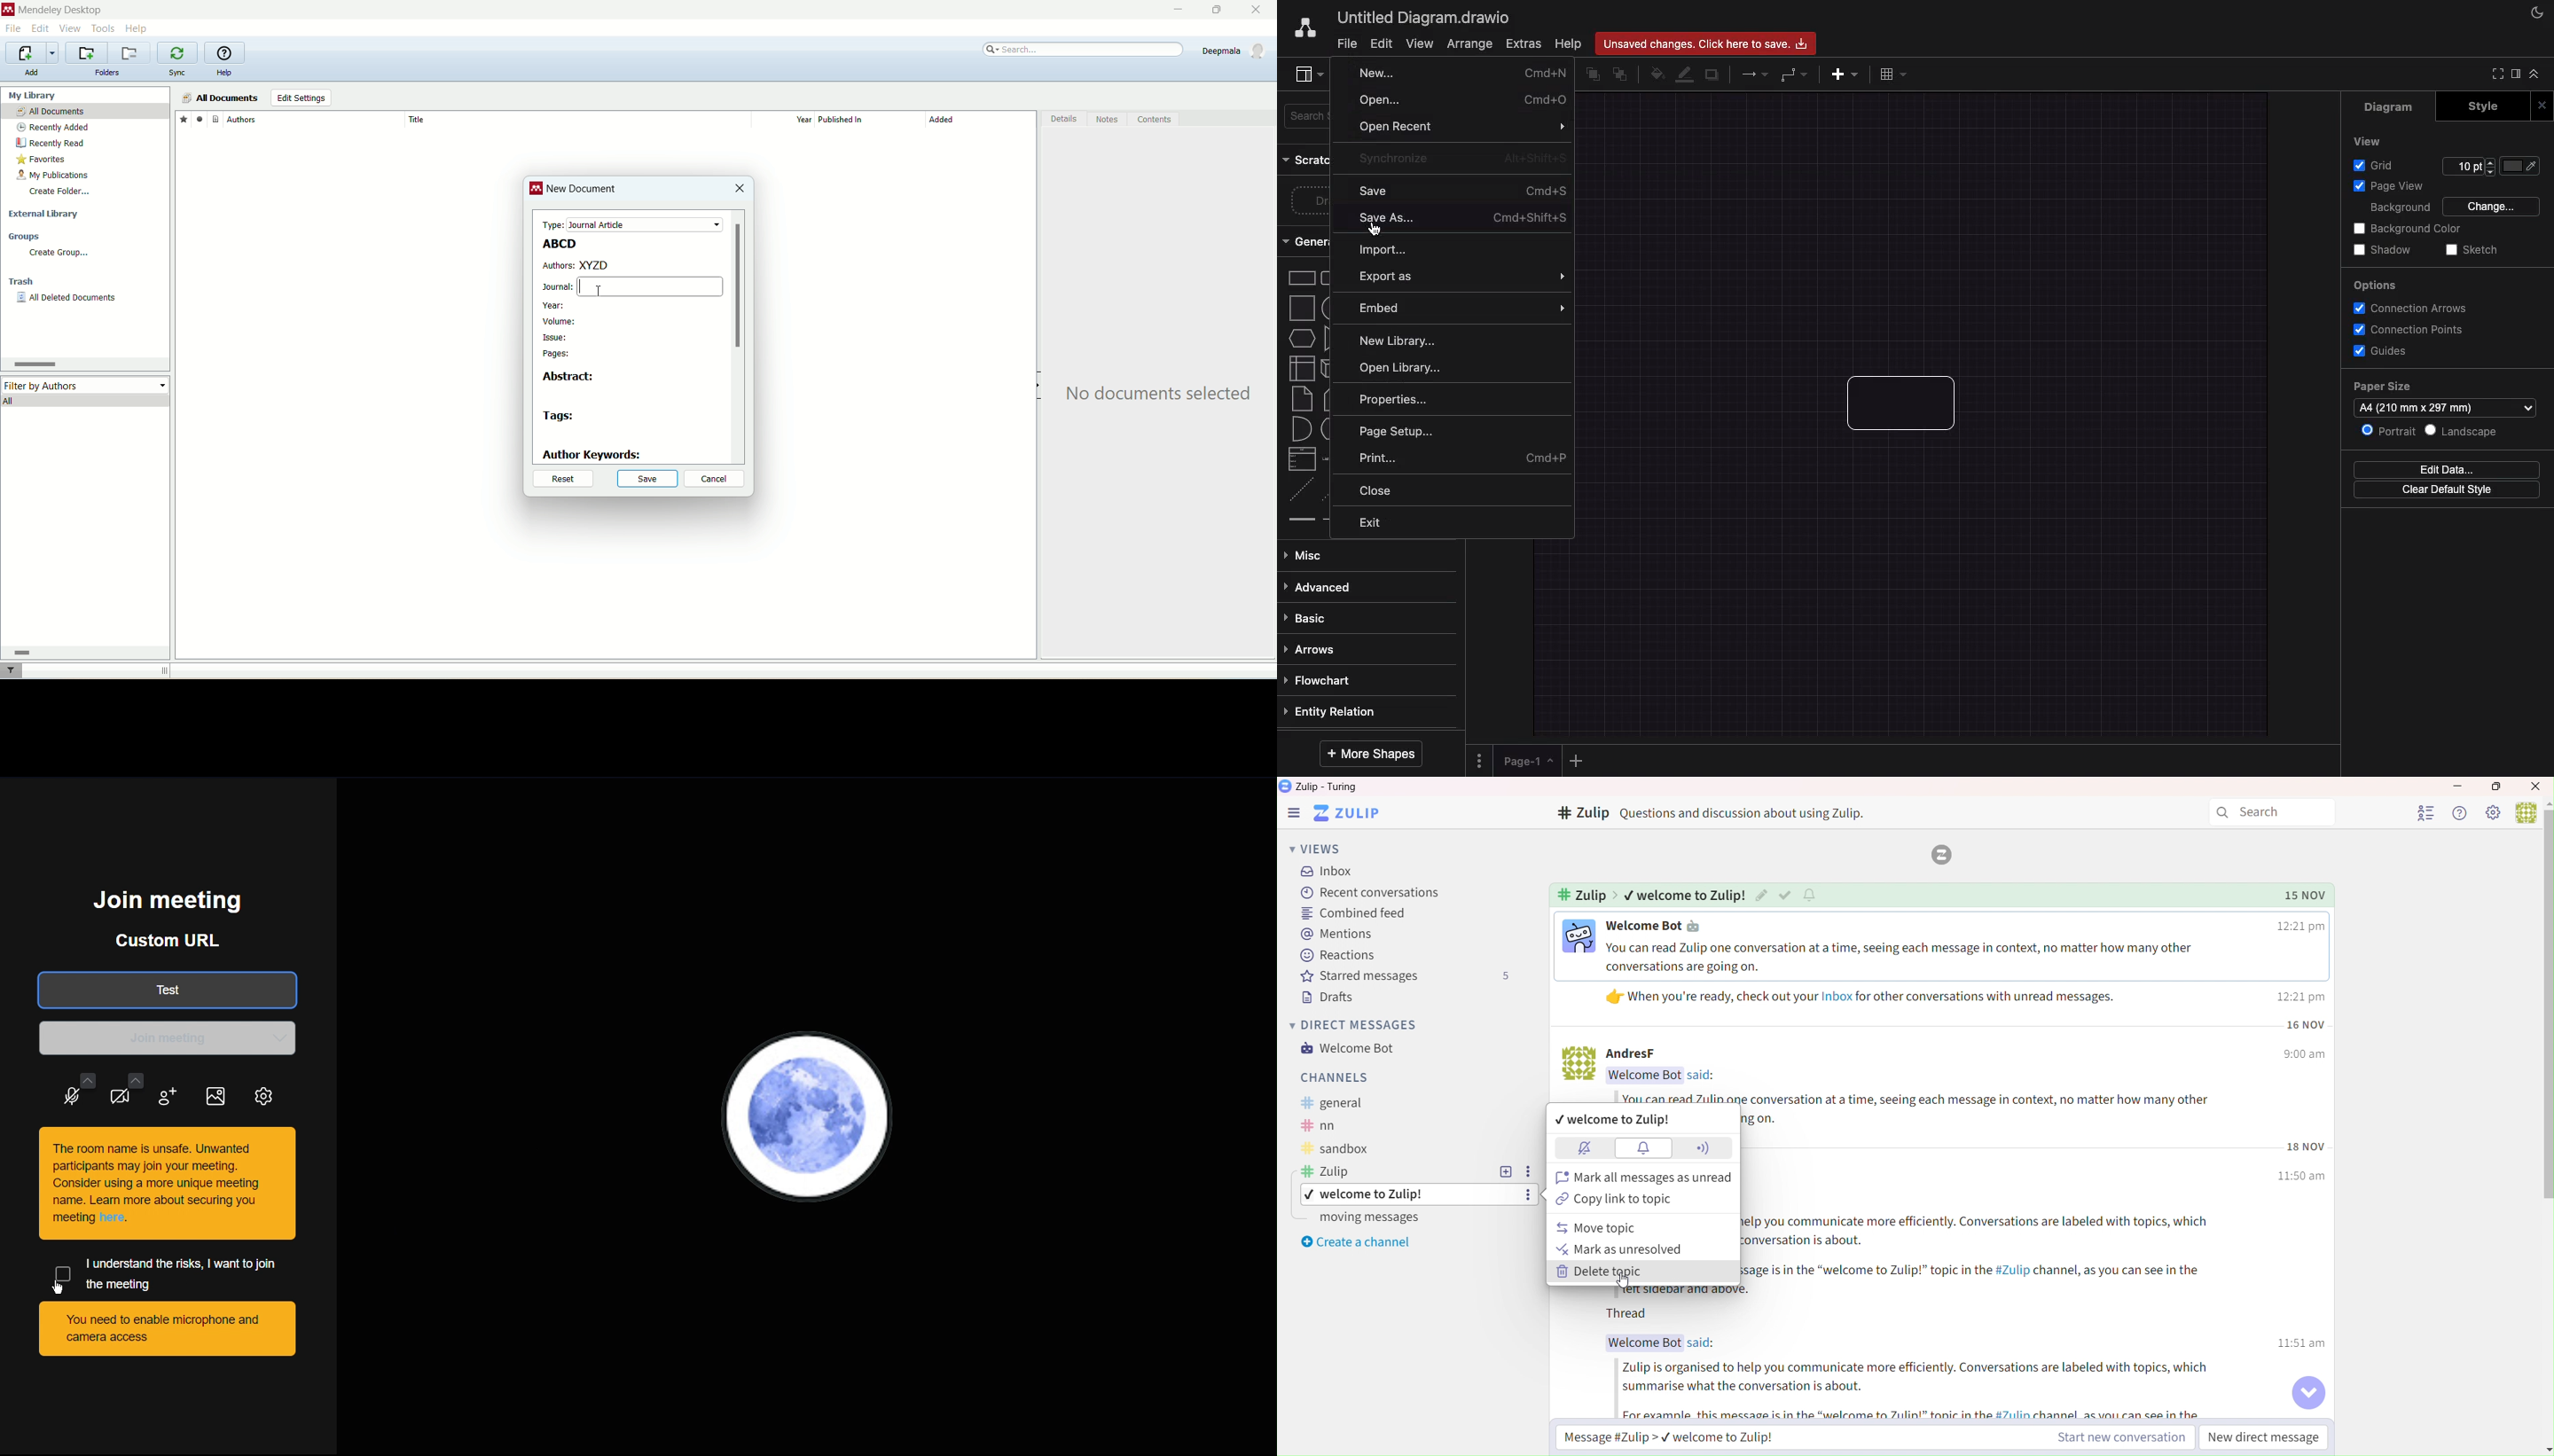 This screenshot has height=1456, width=2576. I want to click on Start new conversation, so click(2122, 1438).